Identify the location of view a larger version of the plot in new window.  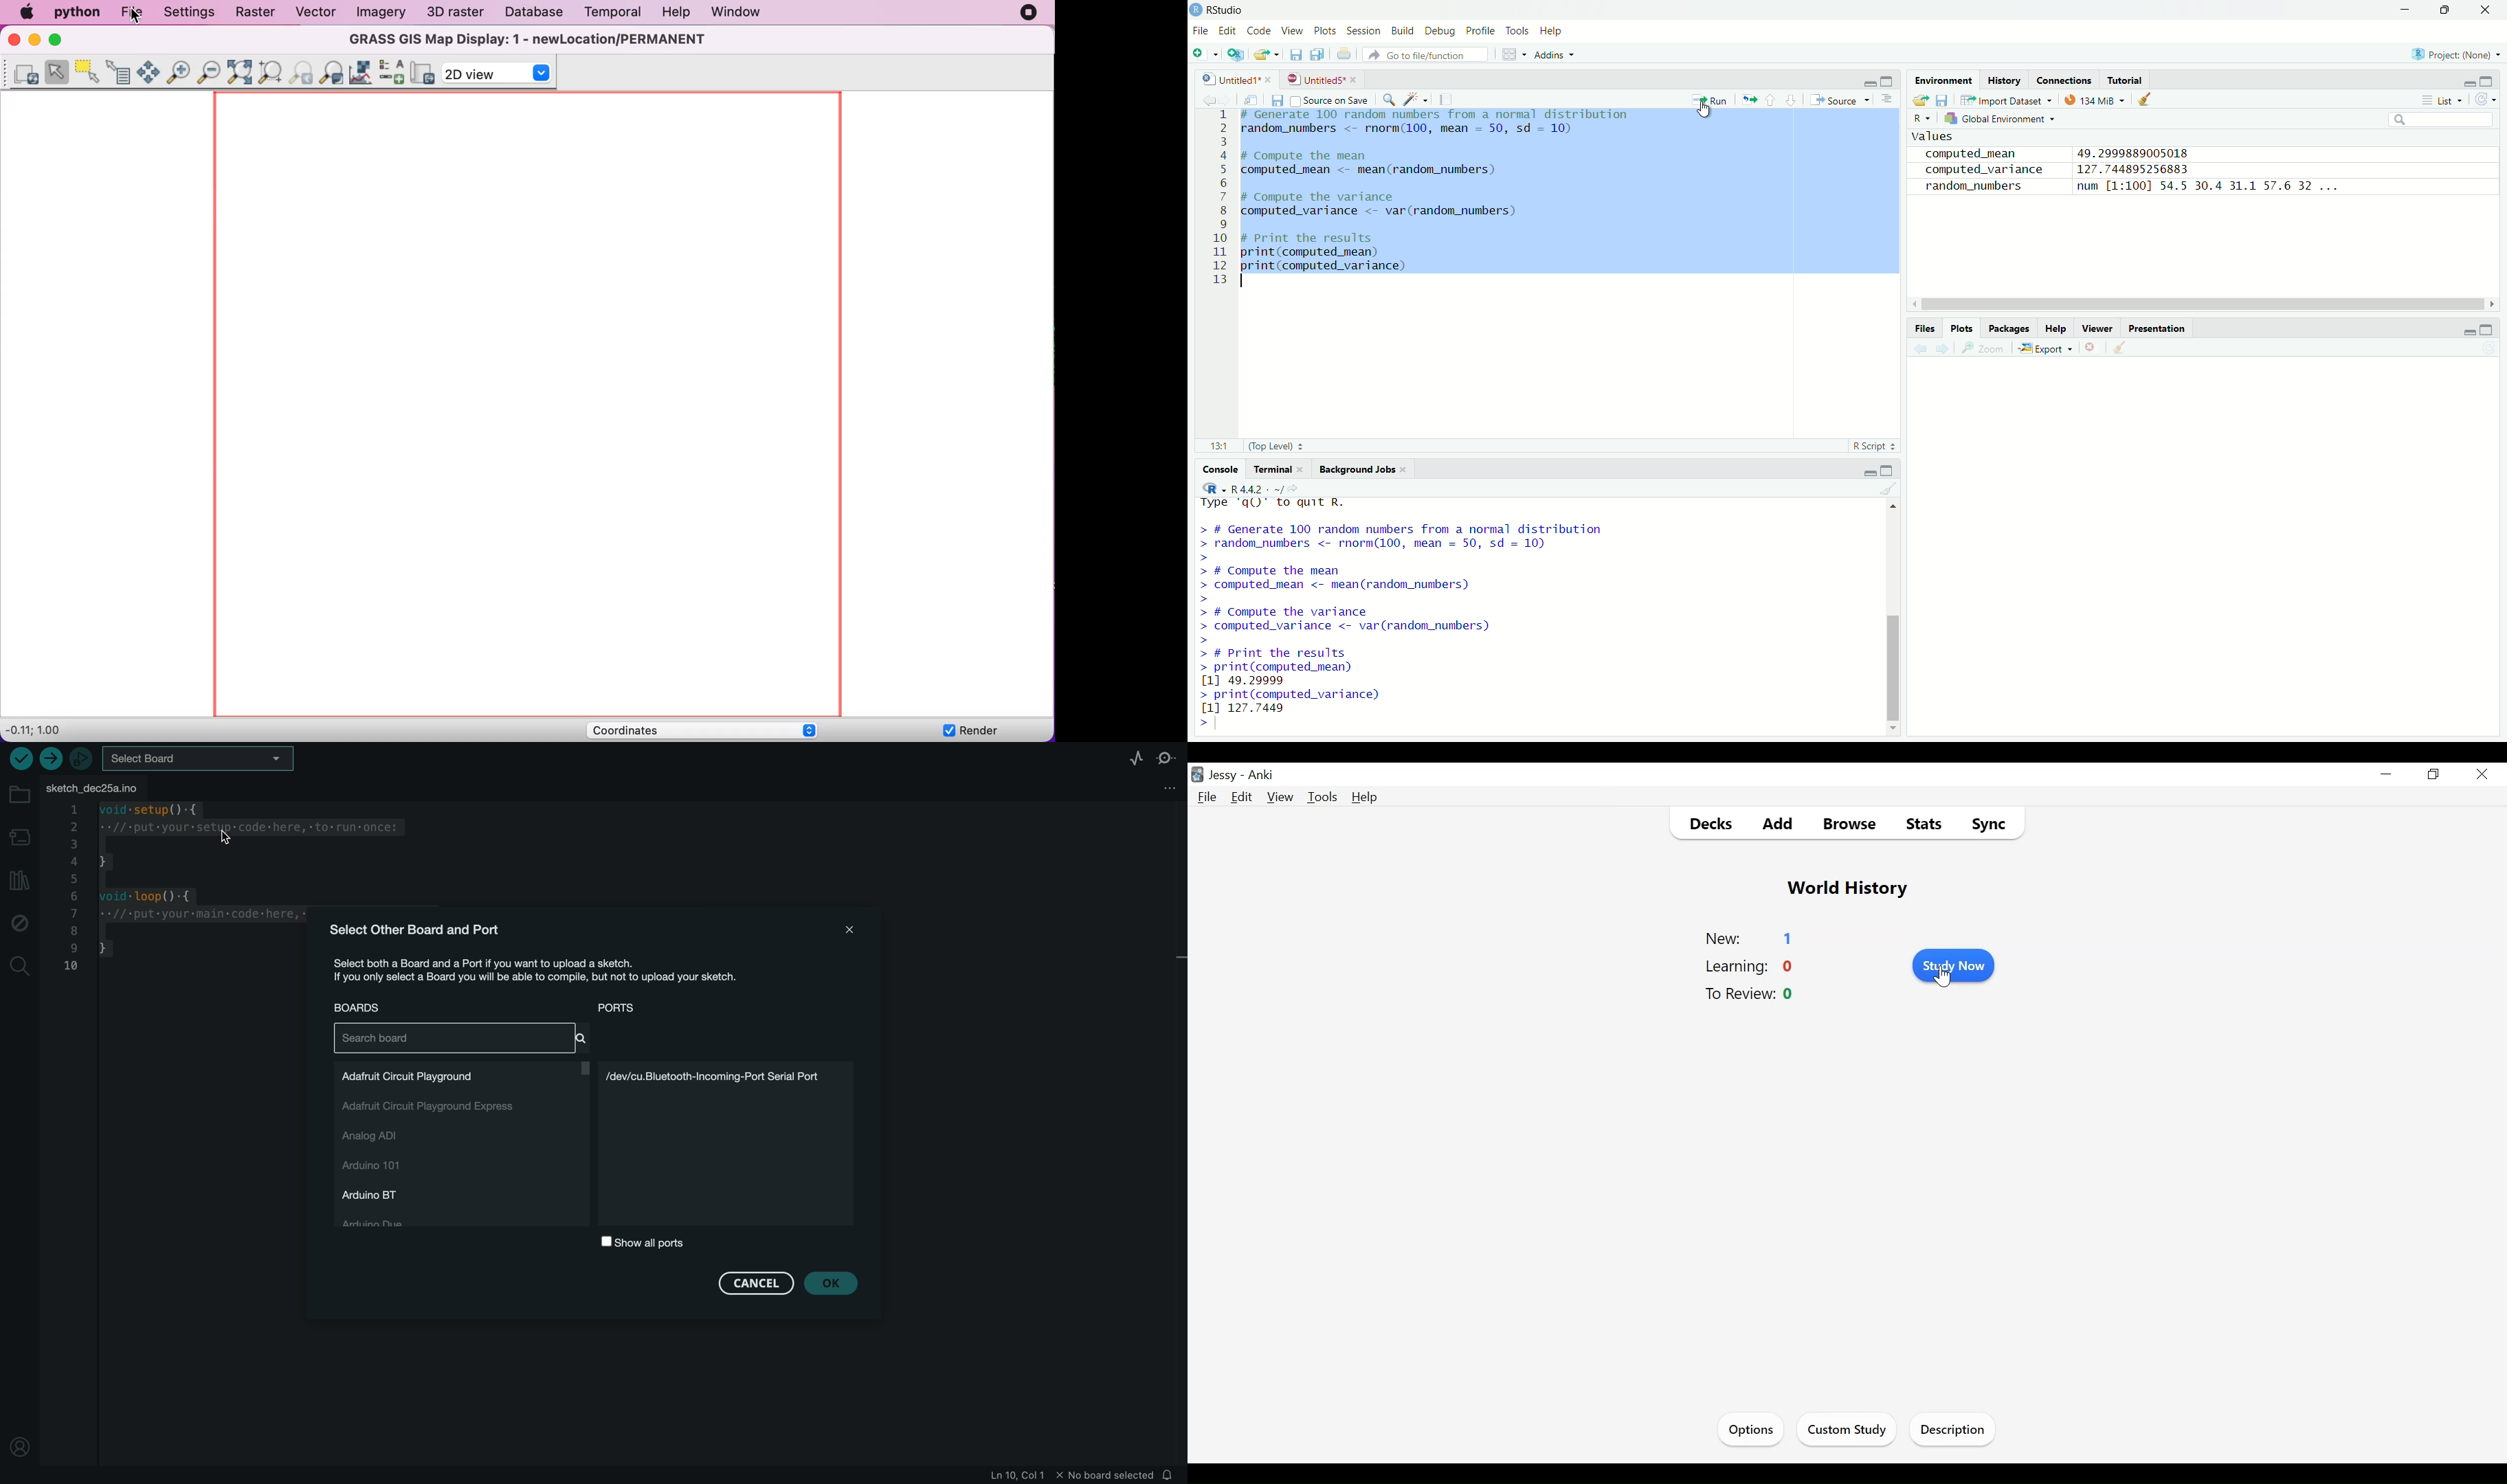
(1986, 350).